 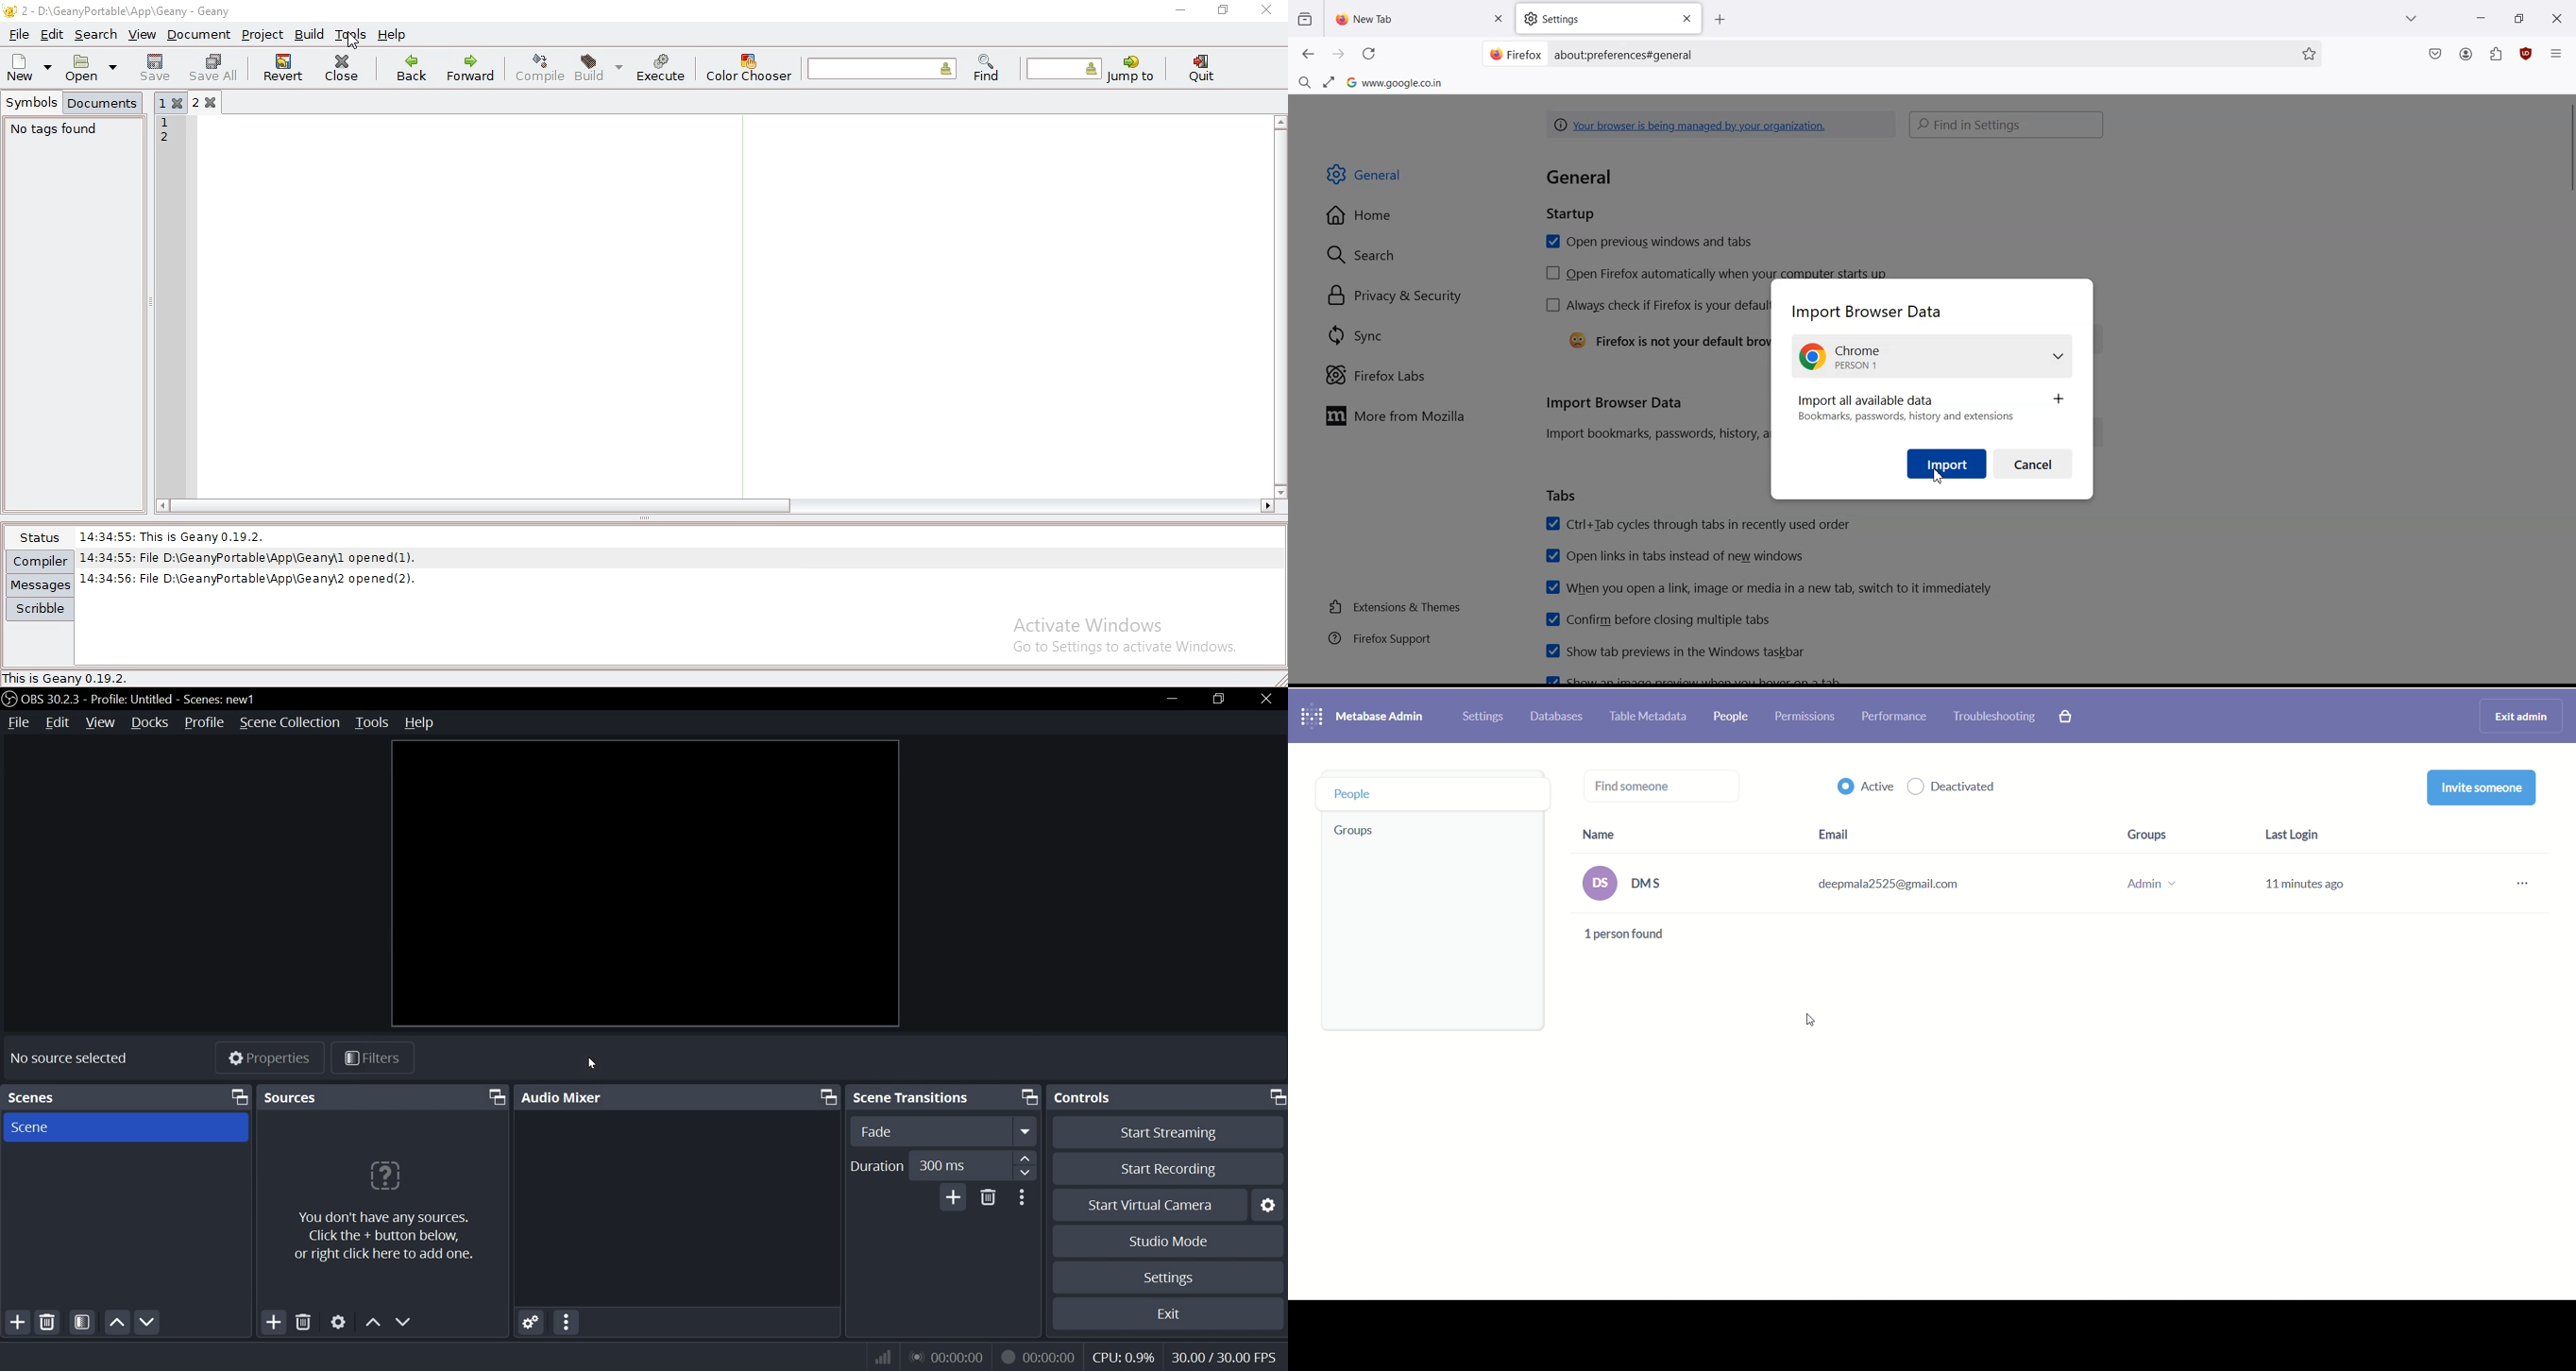 What do you see at coordinates (1593, 193) in the screenshot?
I see `Text` at bounding box center [1593, 193].